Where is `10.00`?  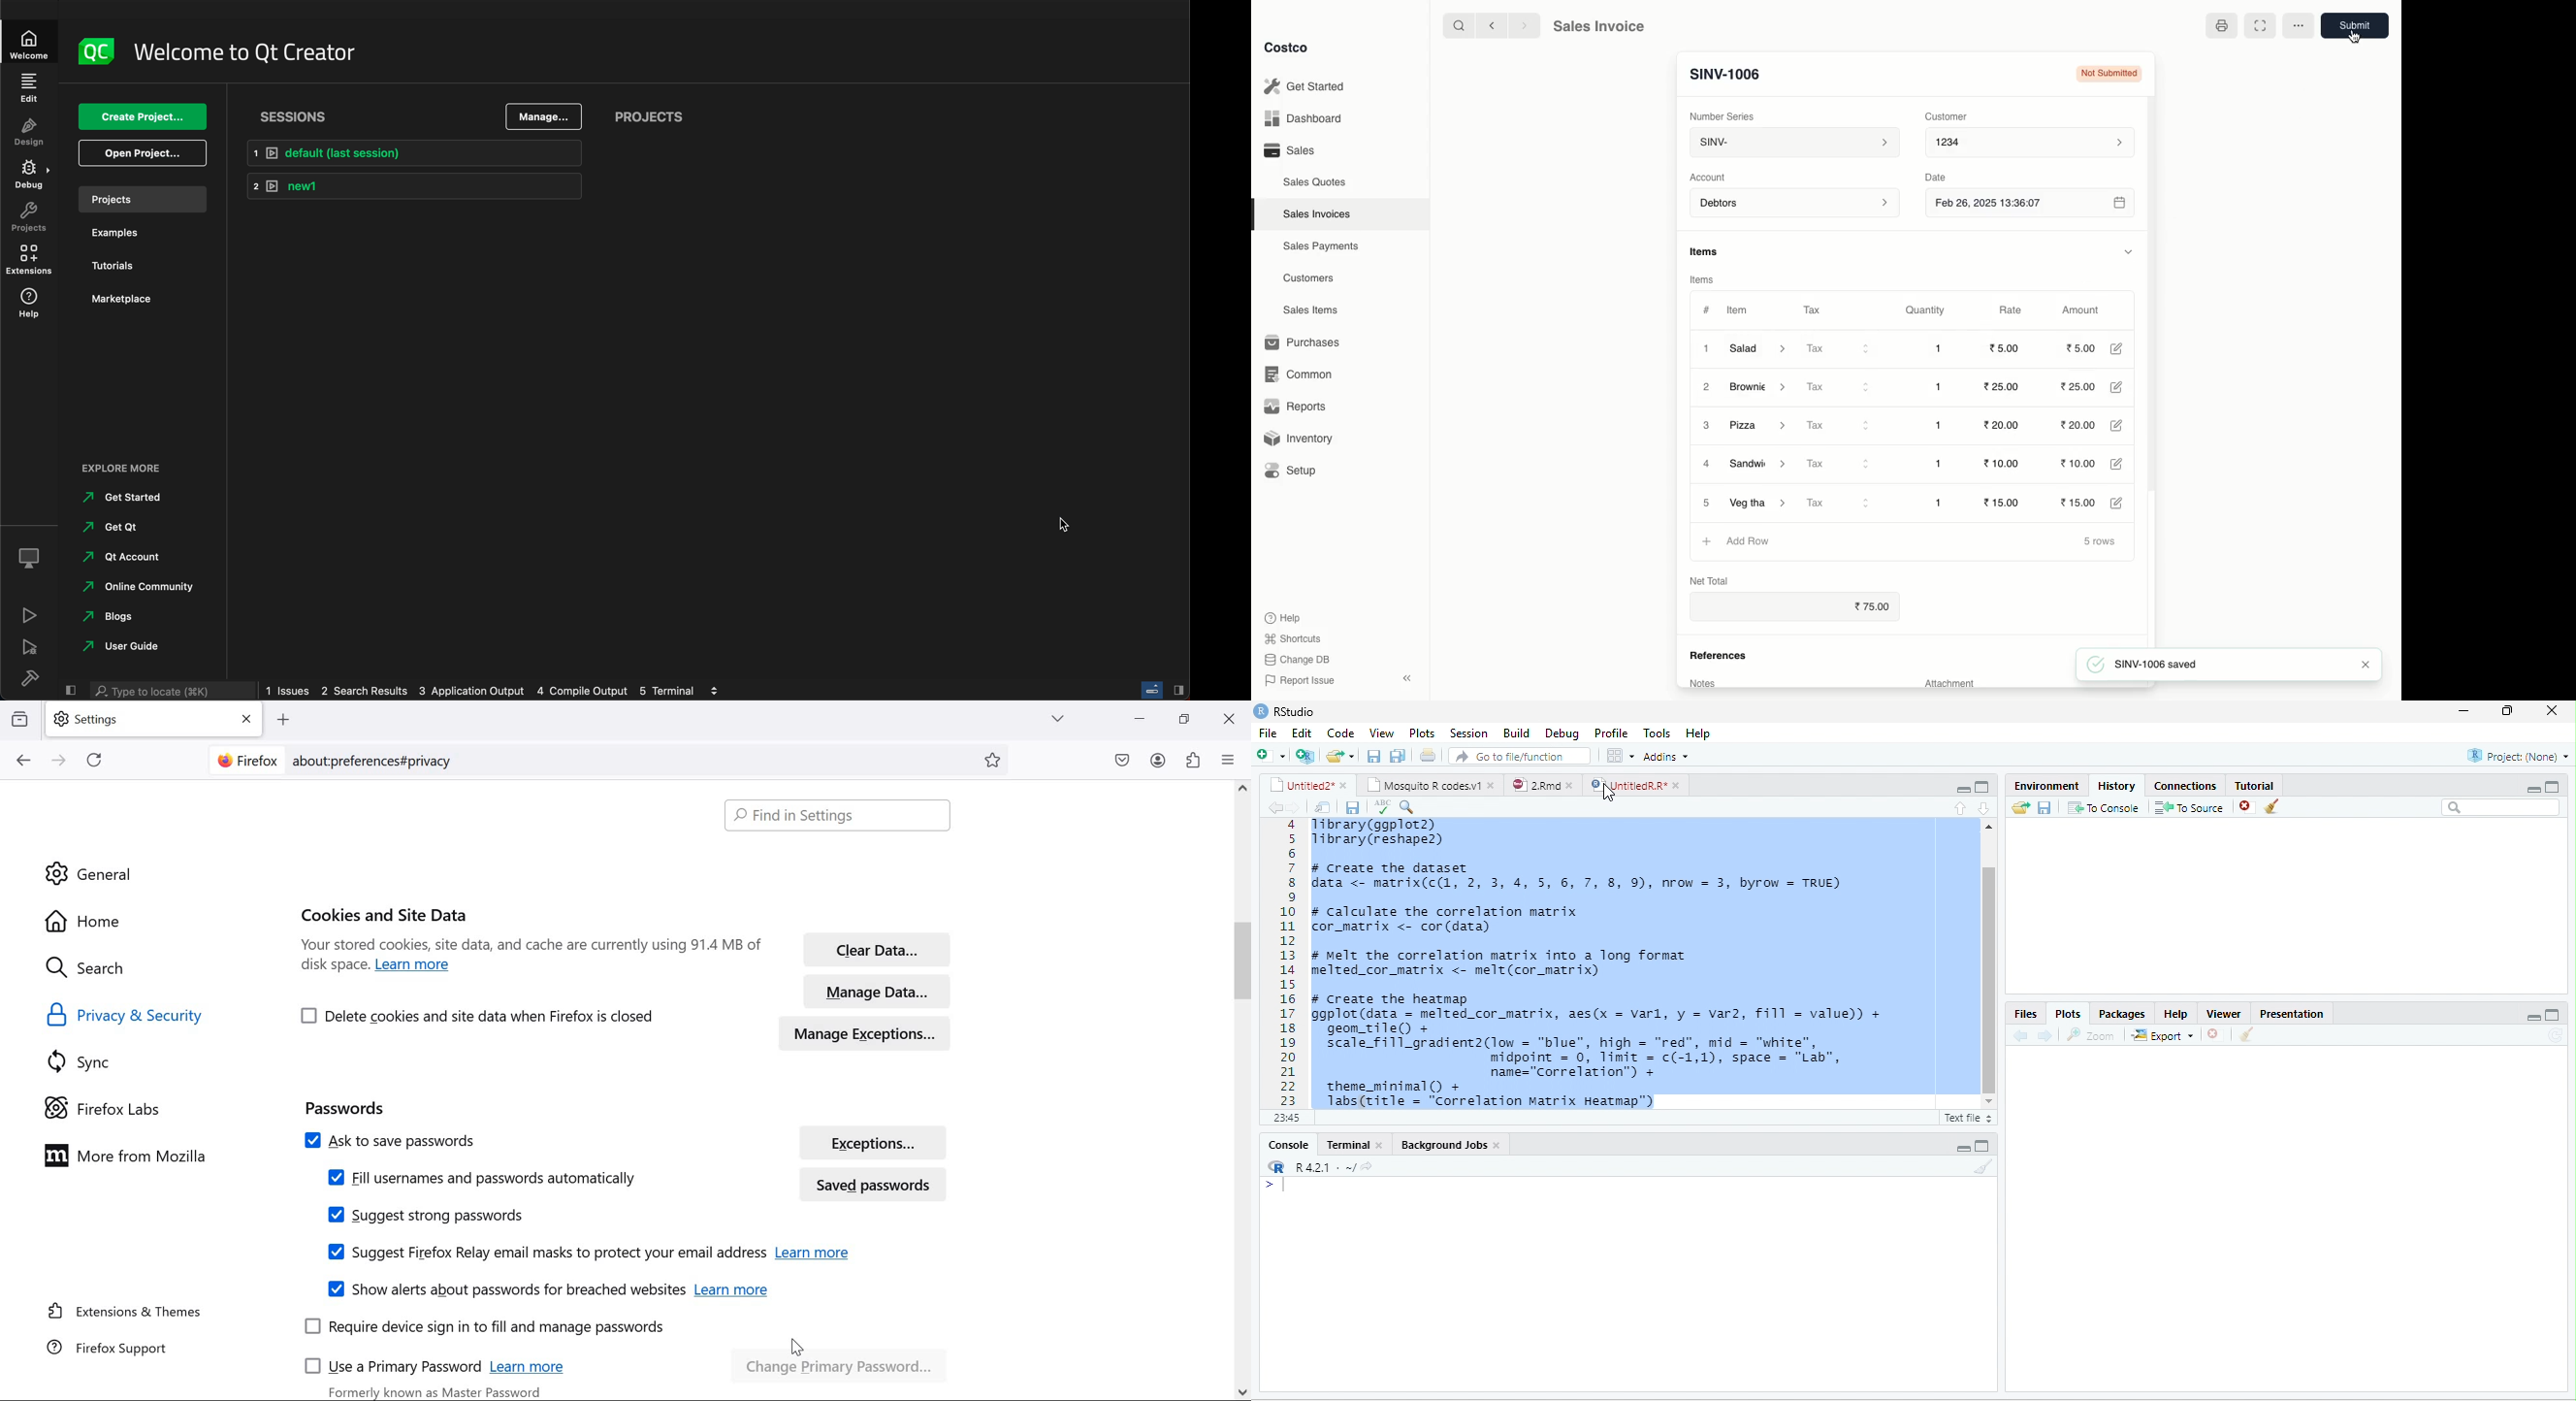
10.00 is located at coordinates (2079, 464).